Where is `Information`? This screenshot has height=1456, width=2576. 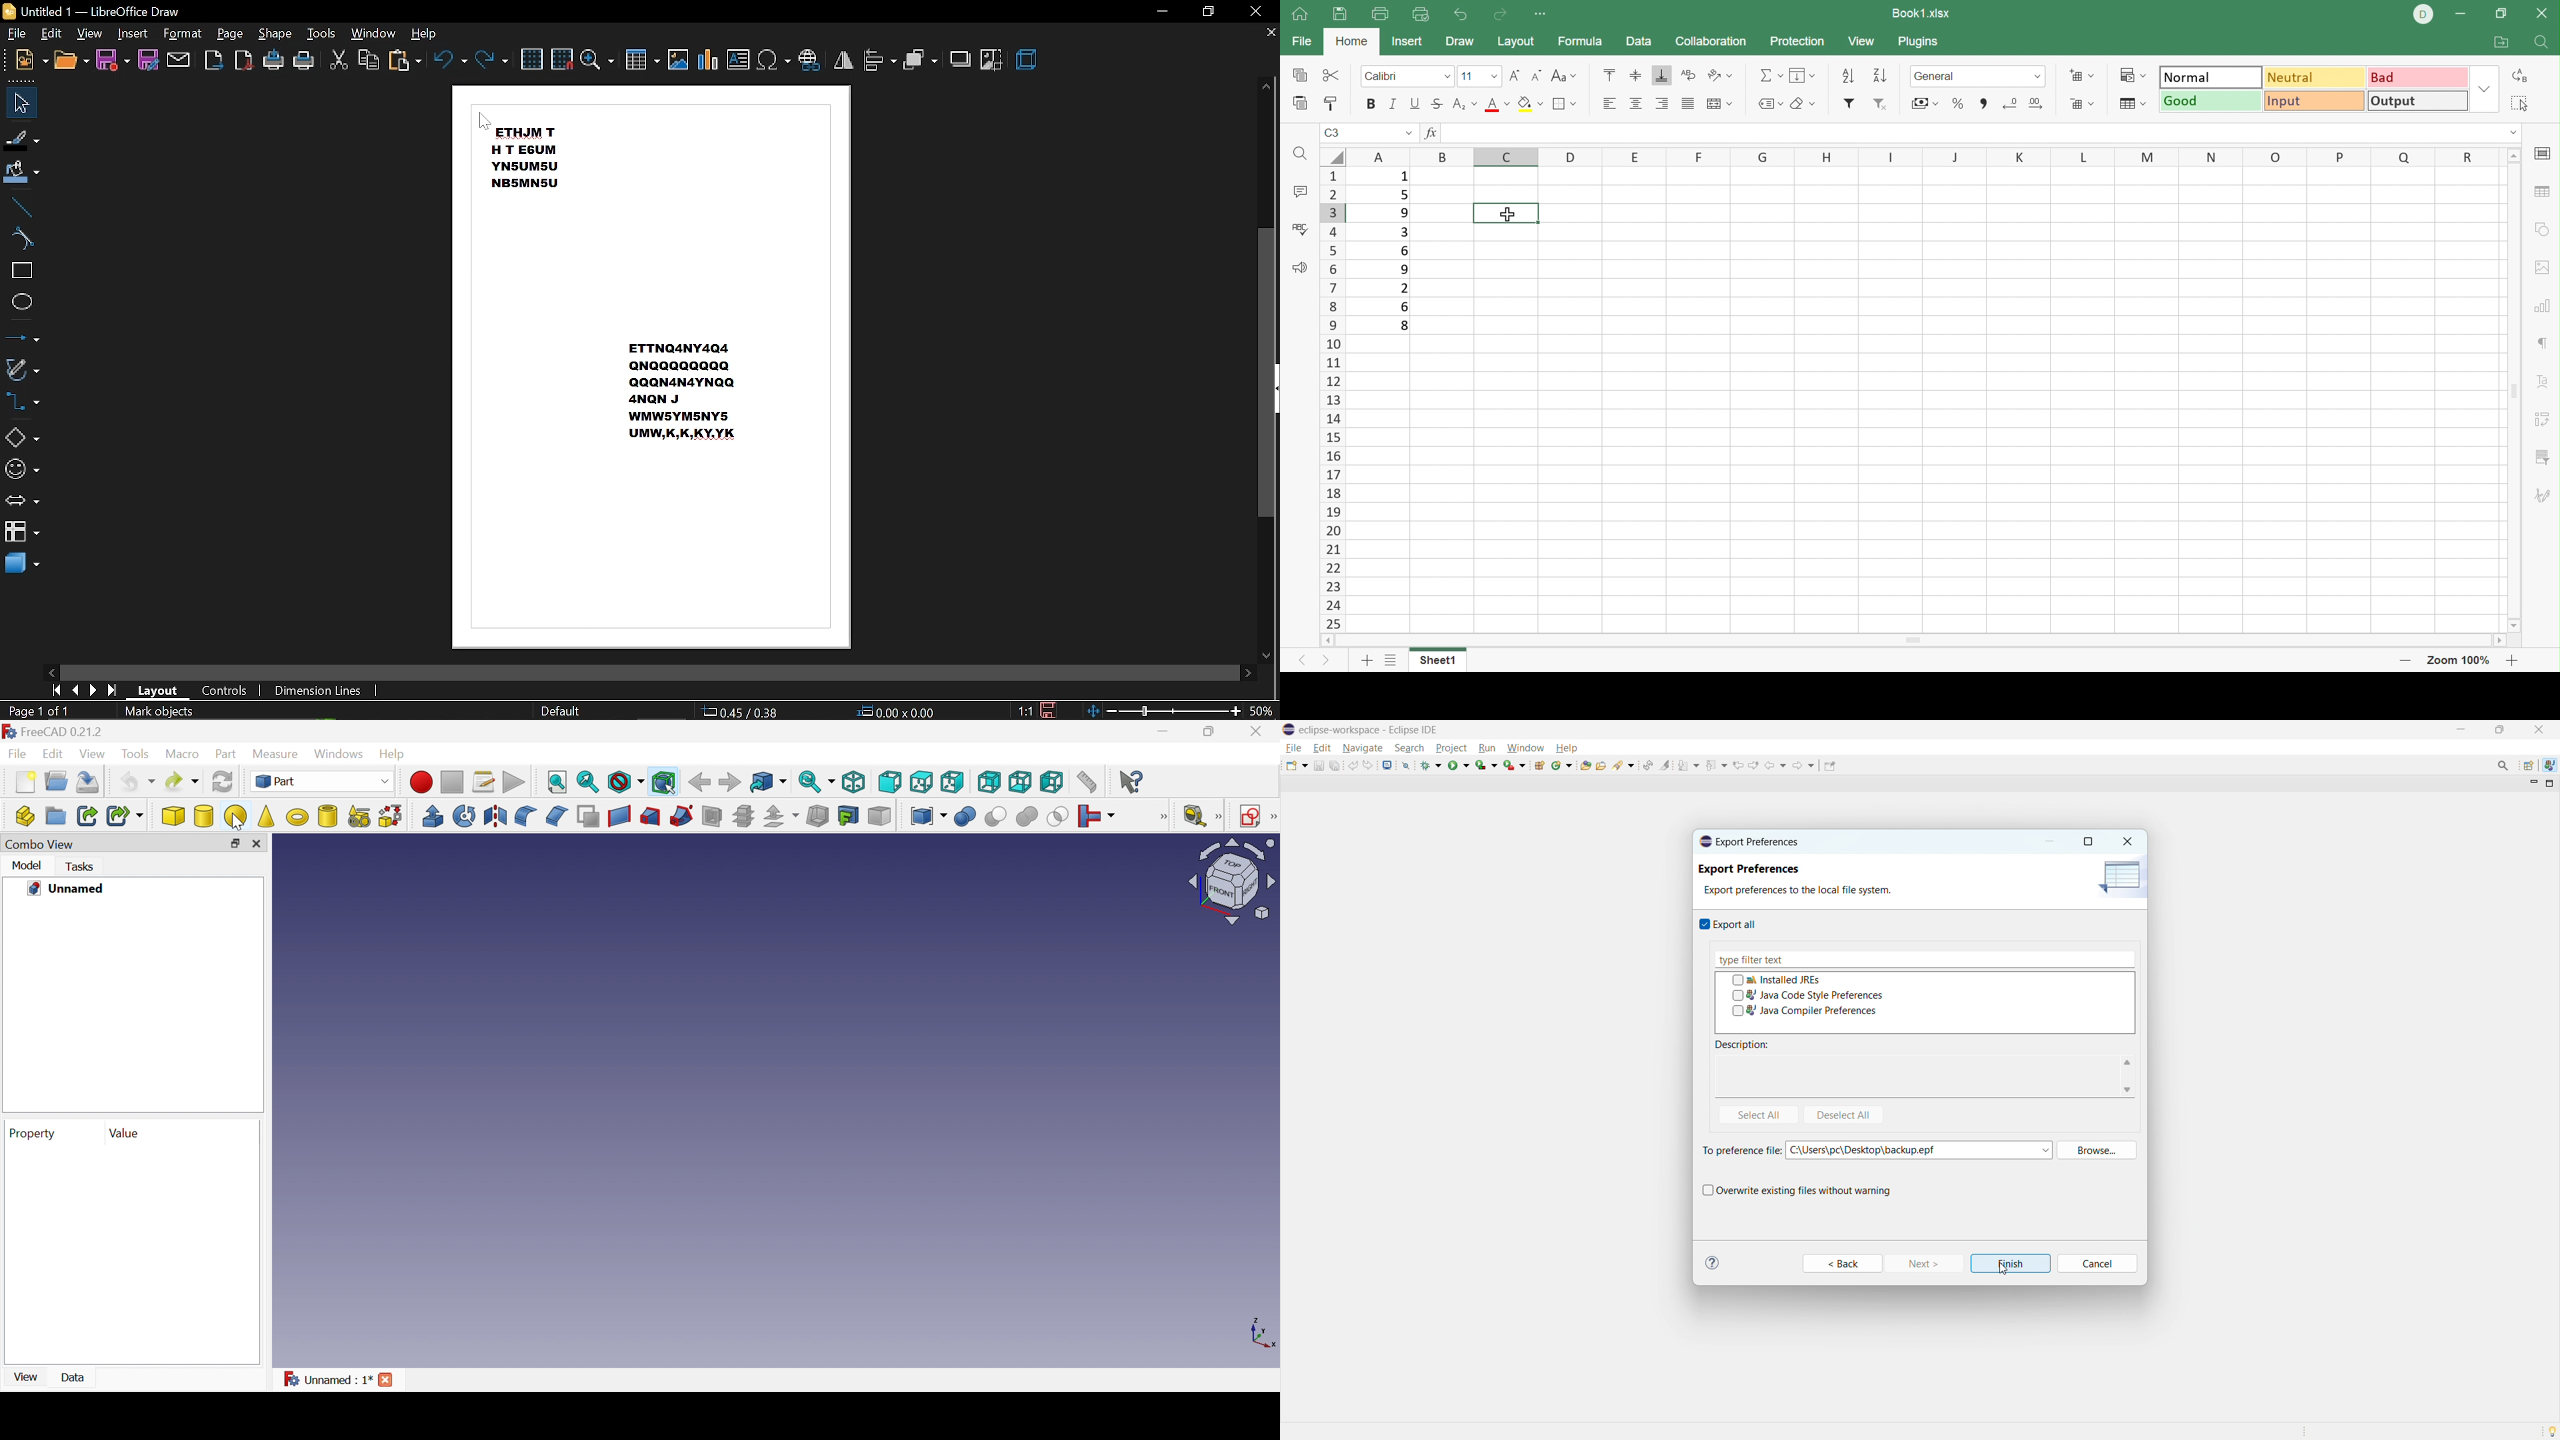
Information is located at coordinates (1714, 1264).